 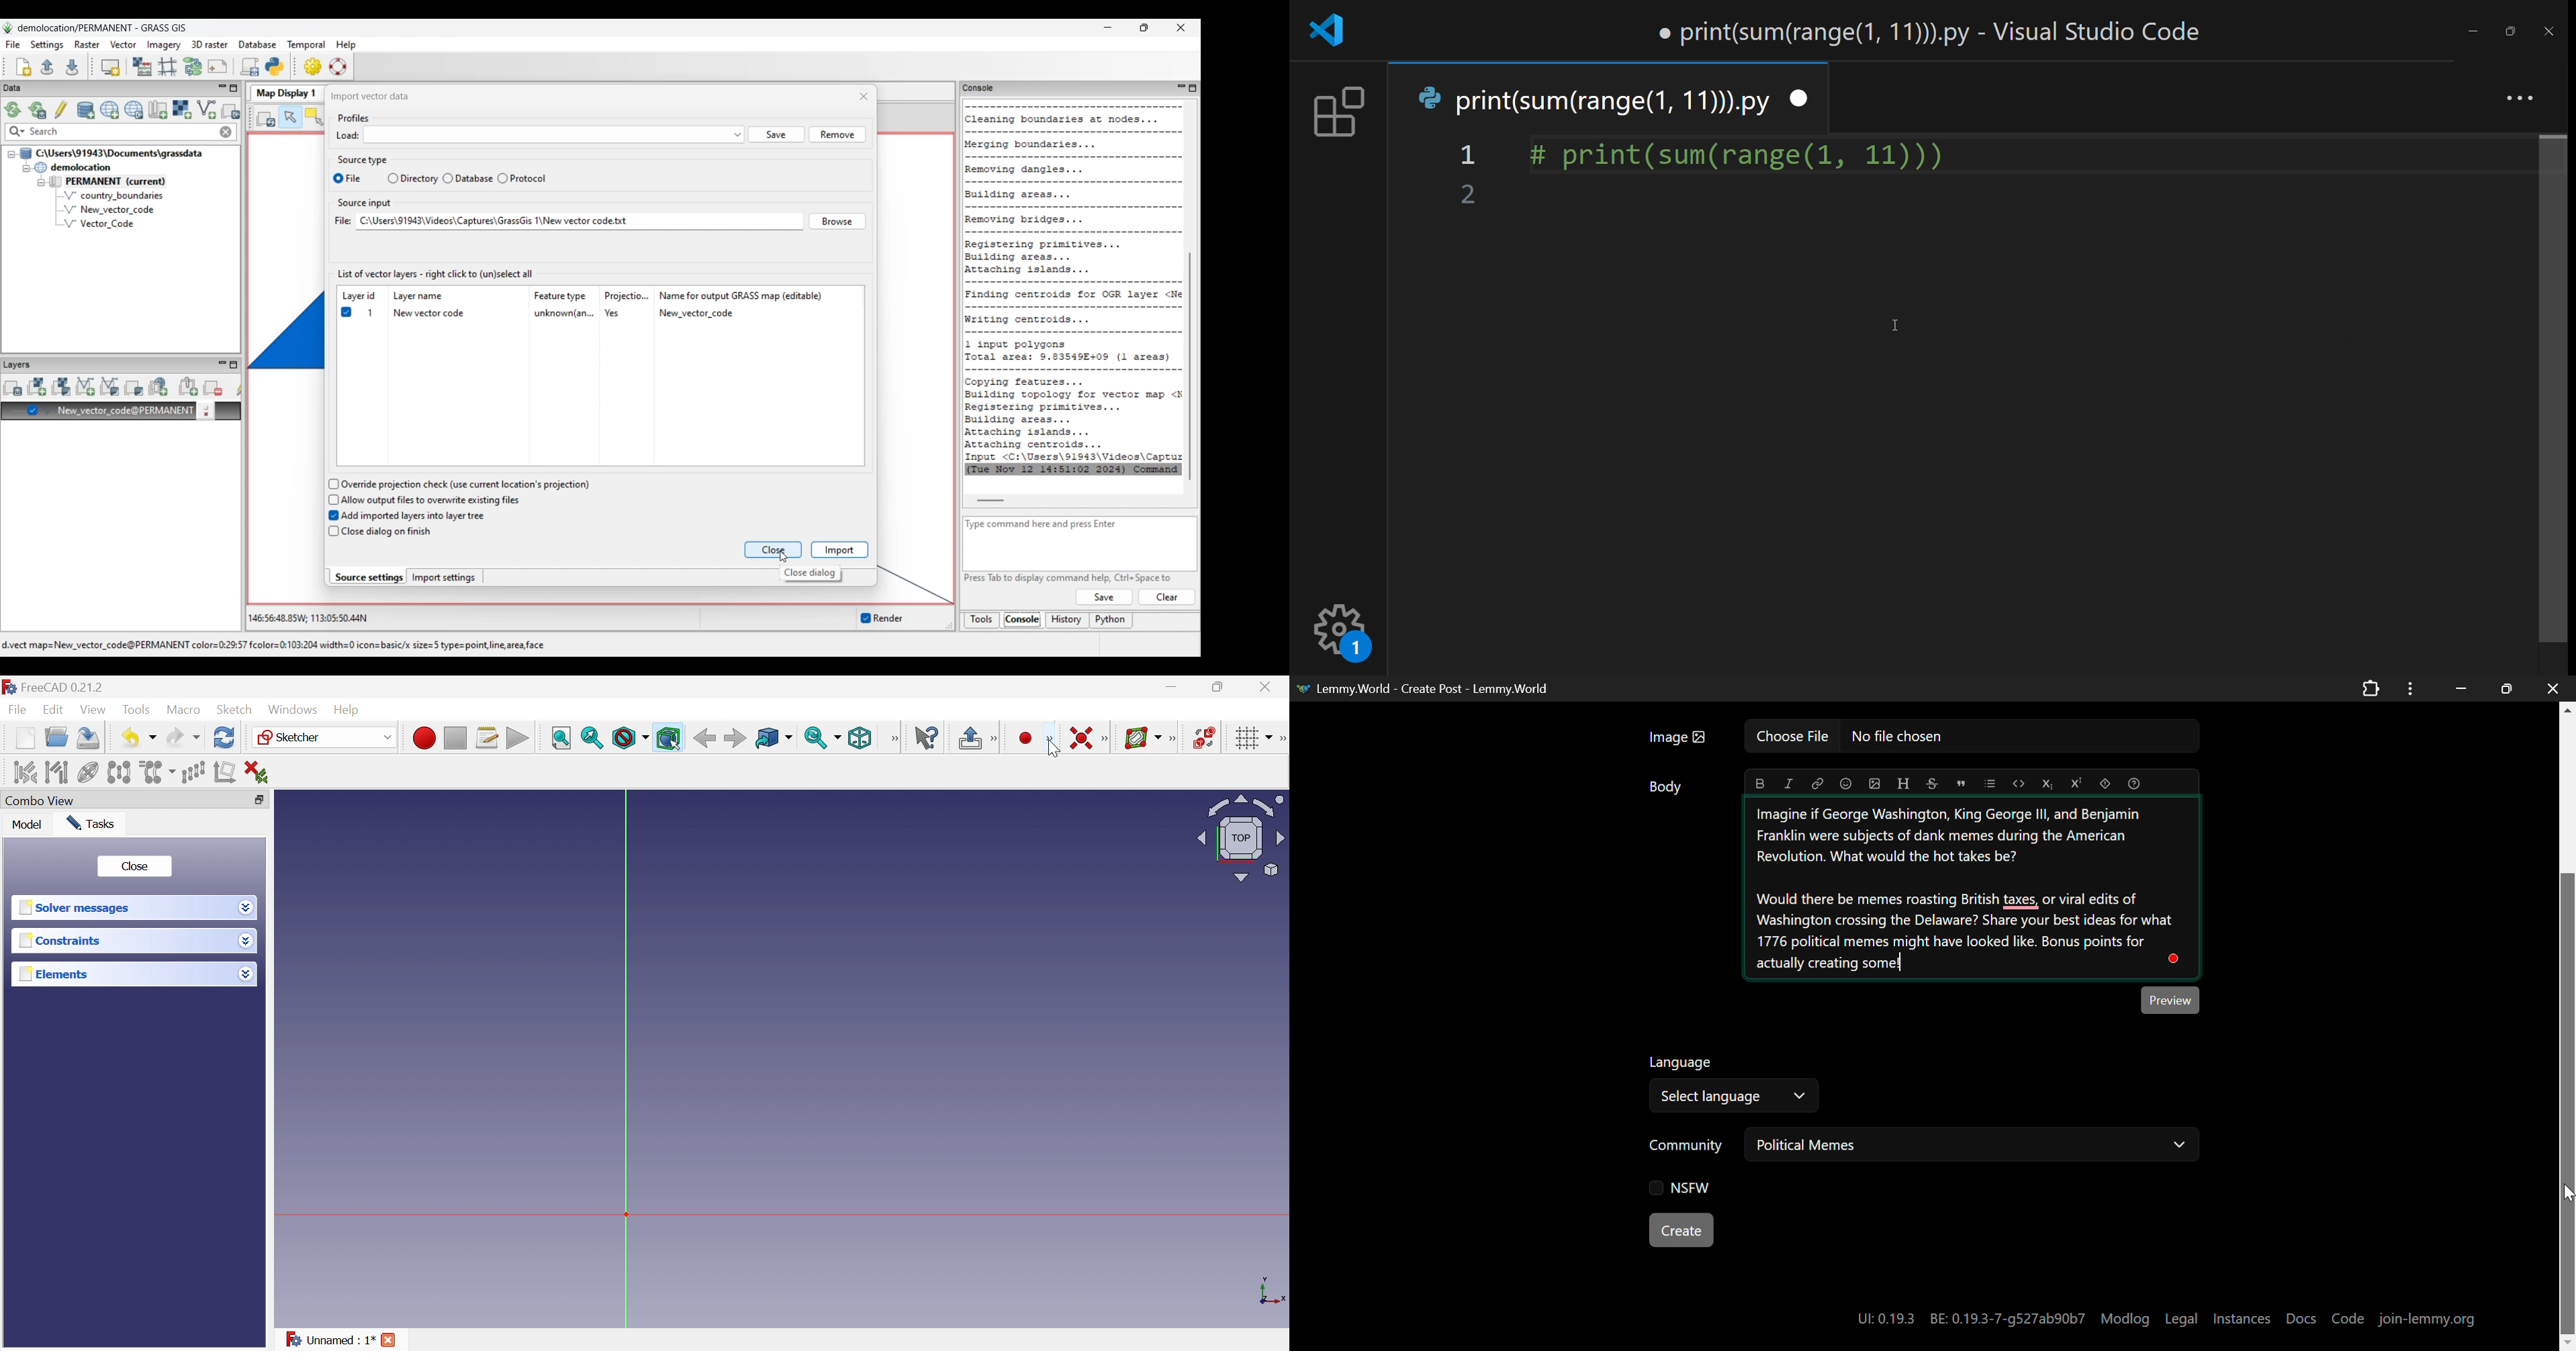 I want to click on Drop down, so click(x=246, y=941).